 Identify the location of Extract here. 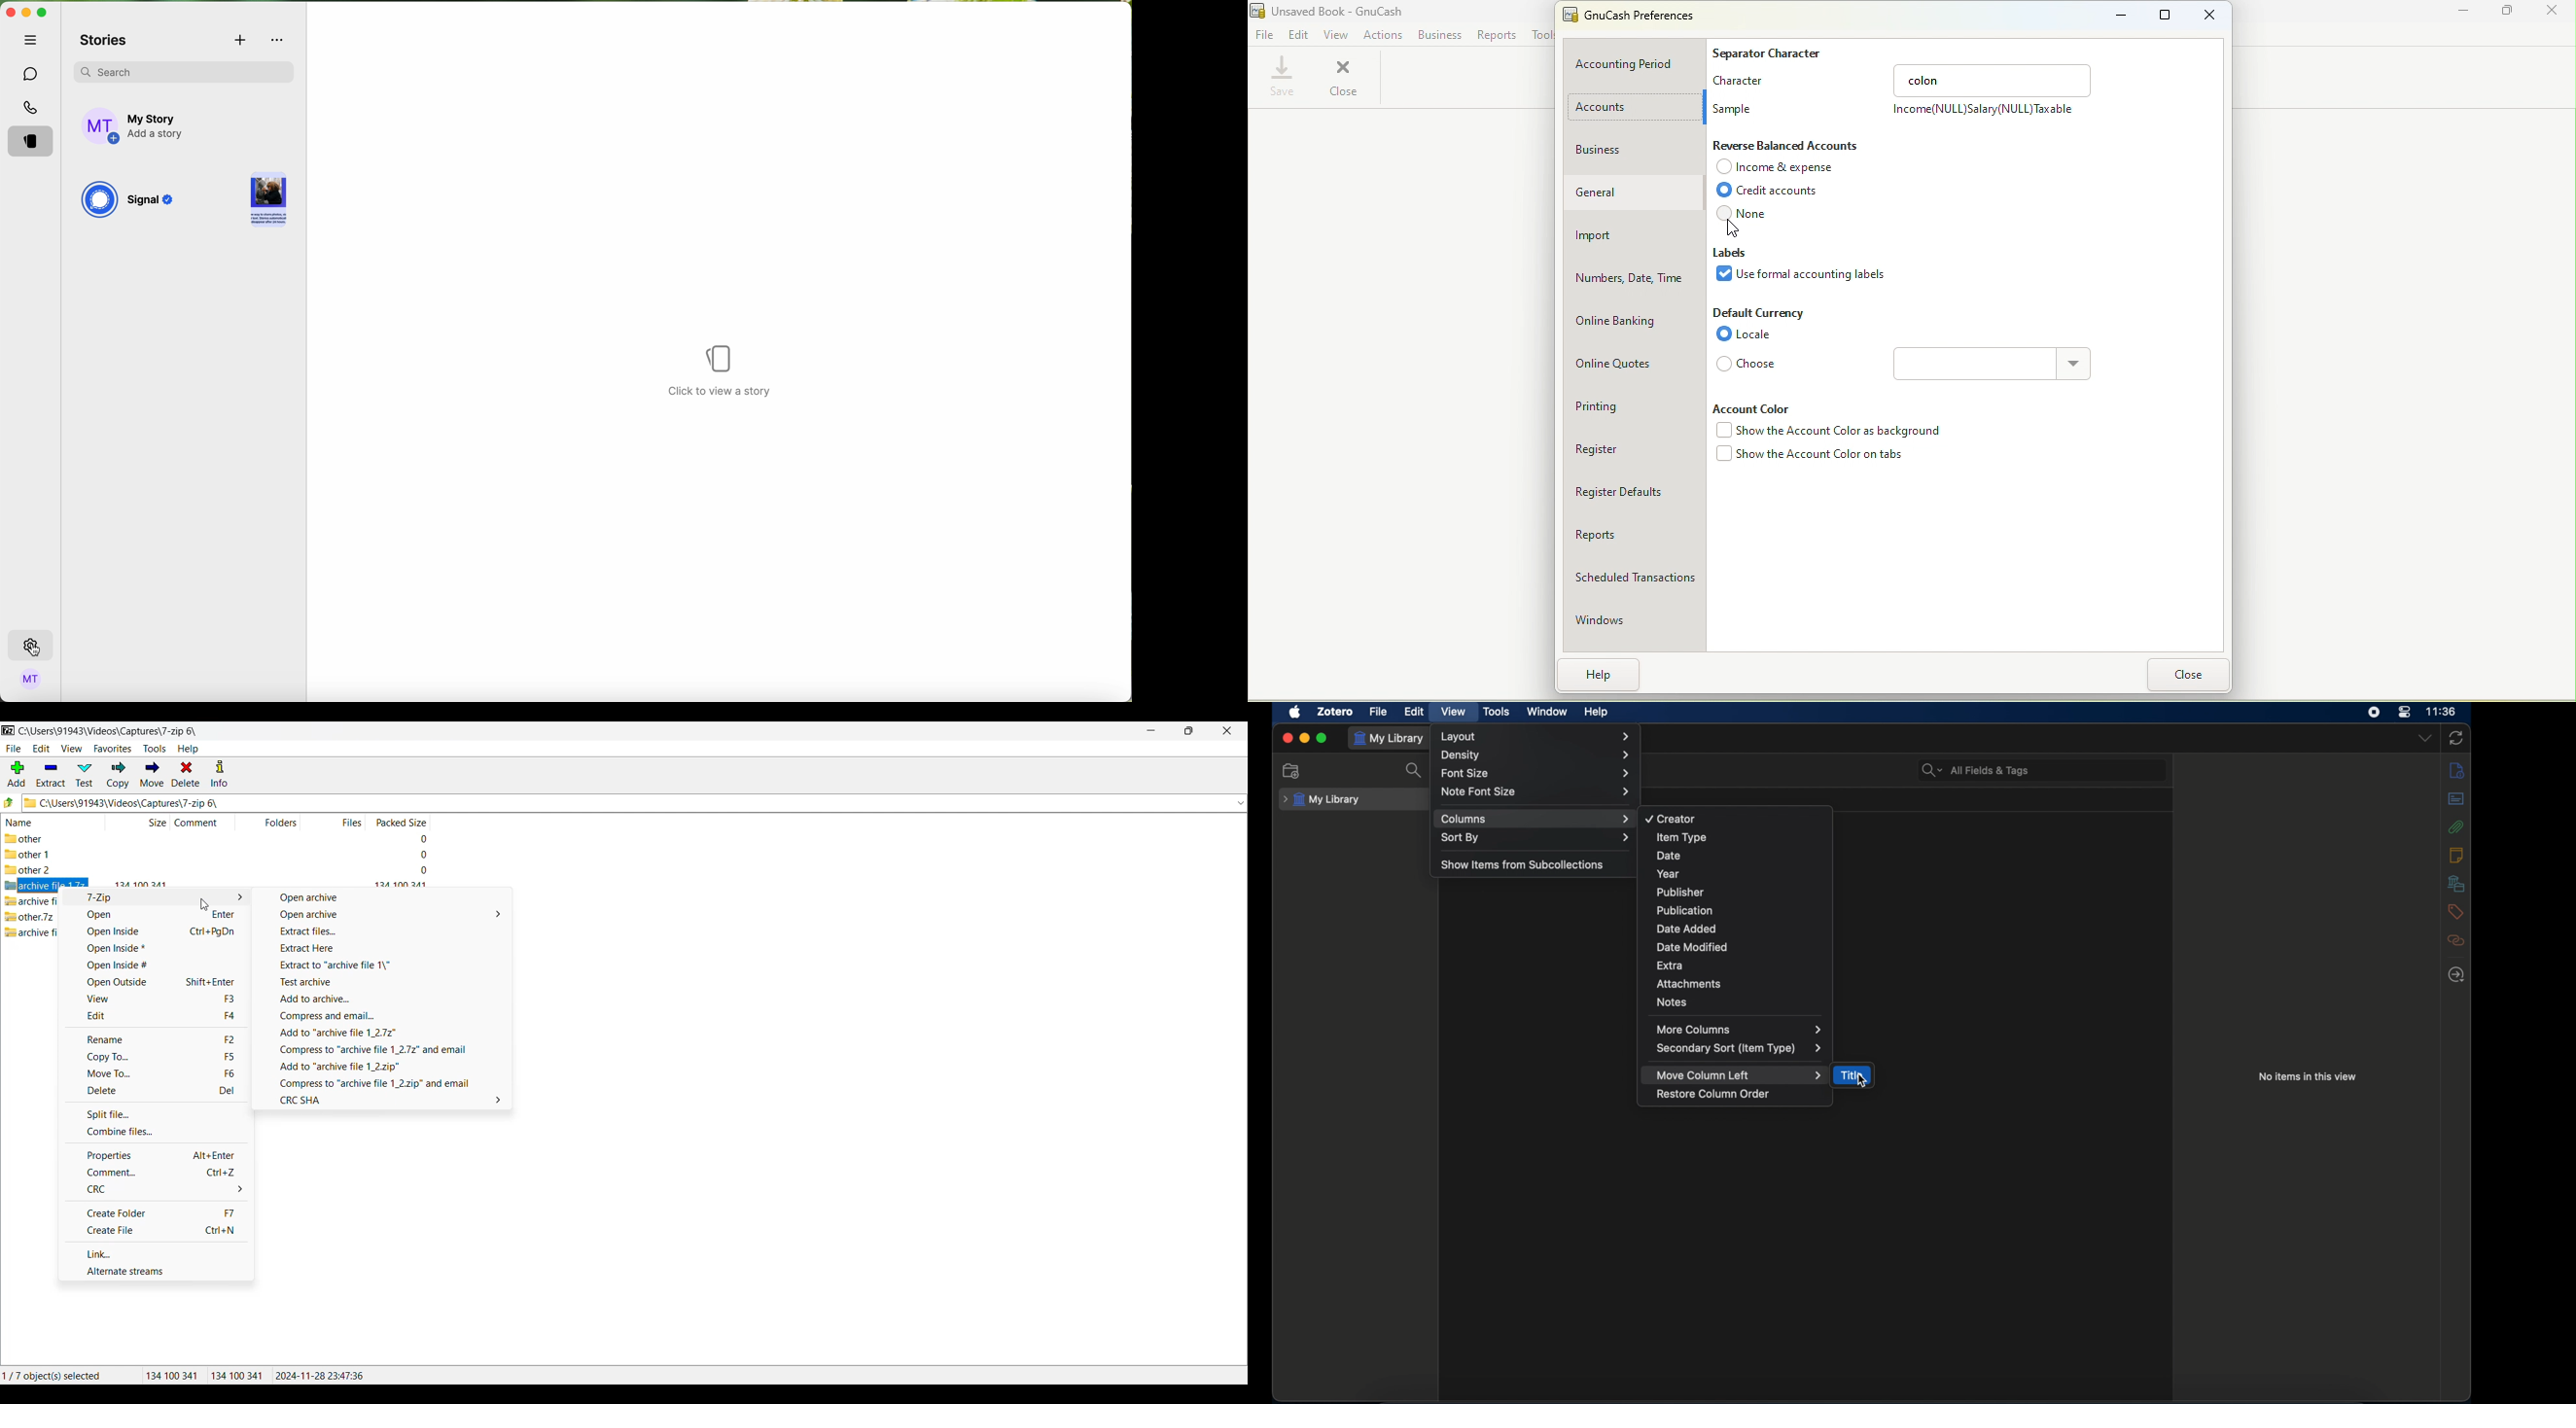
(383, 948).